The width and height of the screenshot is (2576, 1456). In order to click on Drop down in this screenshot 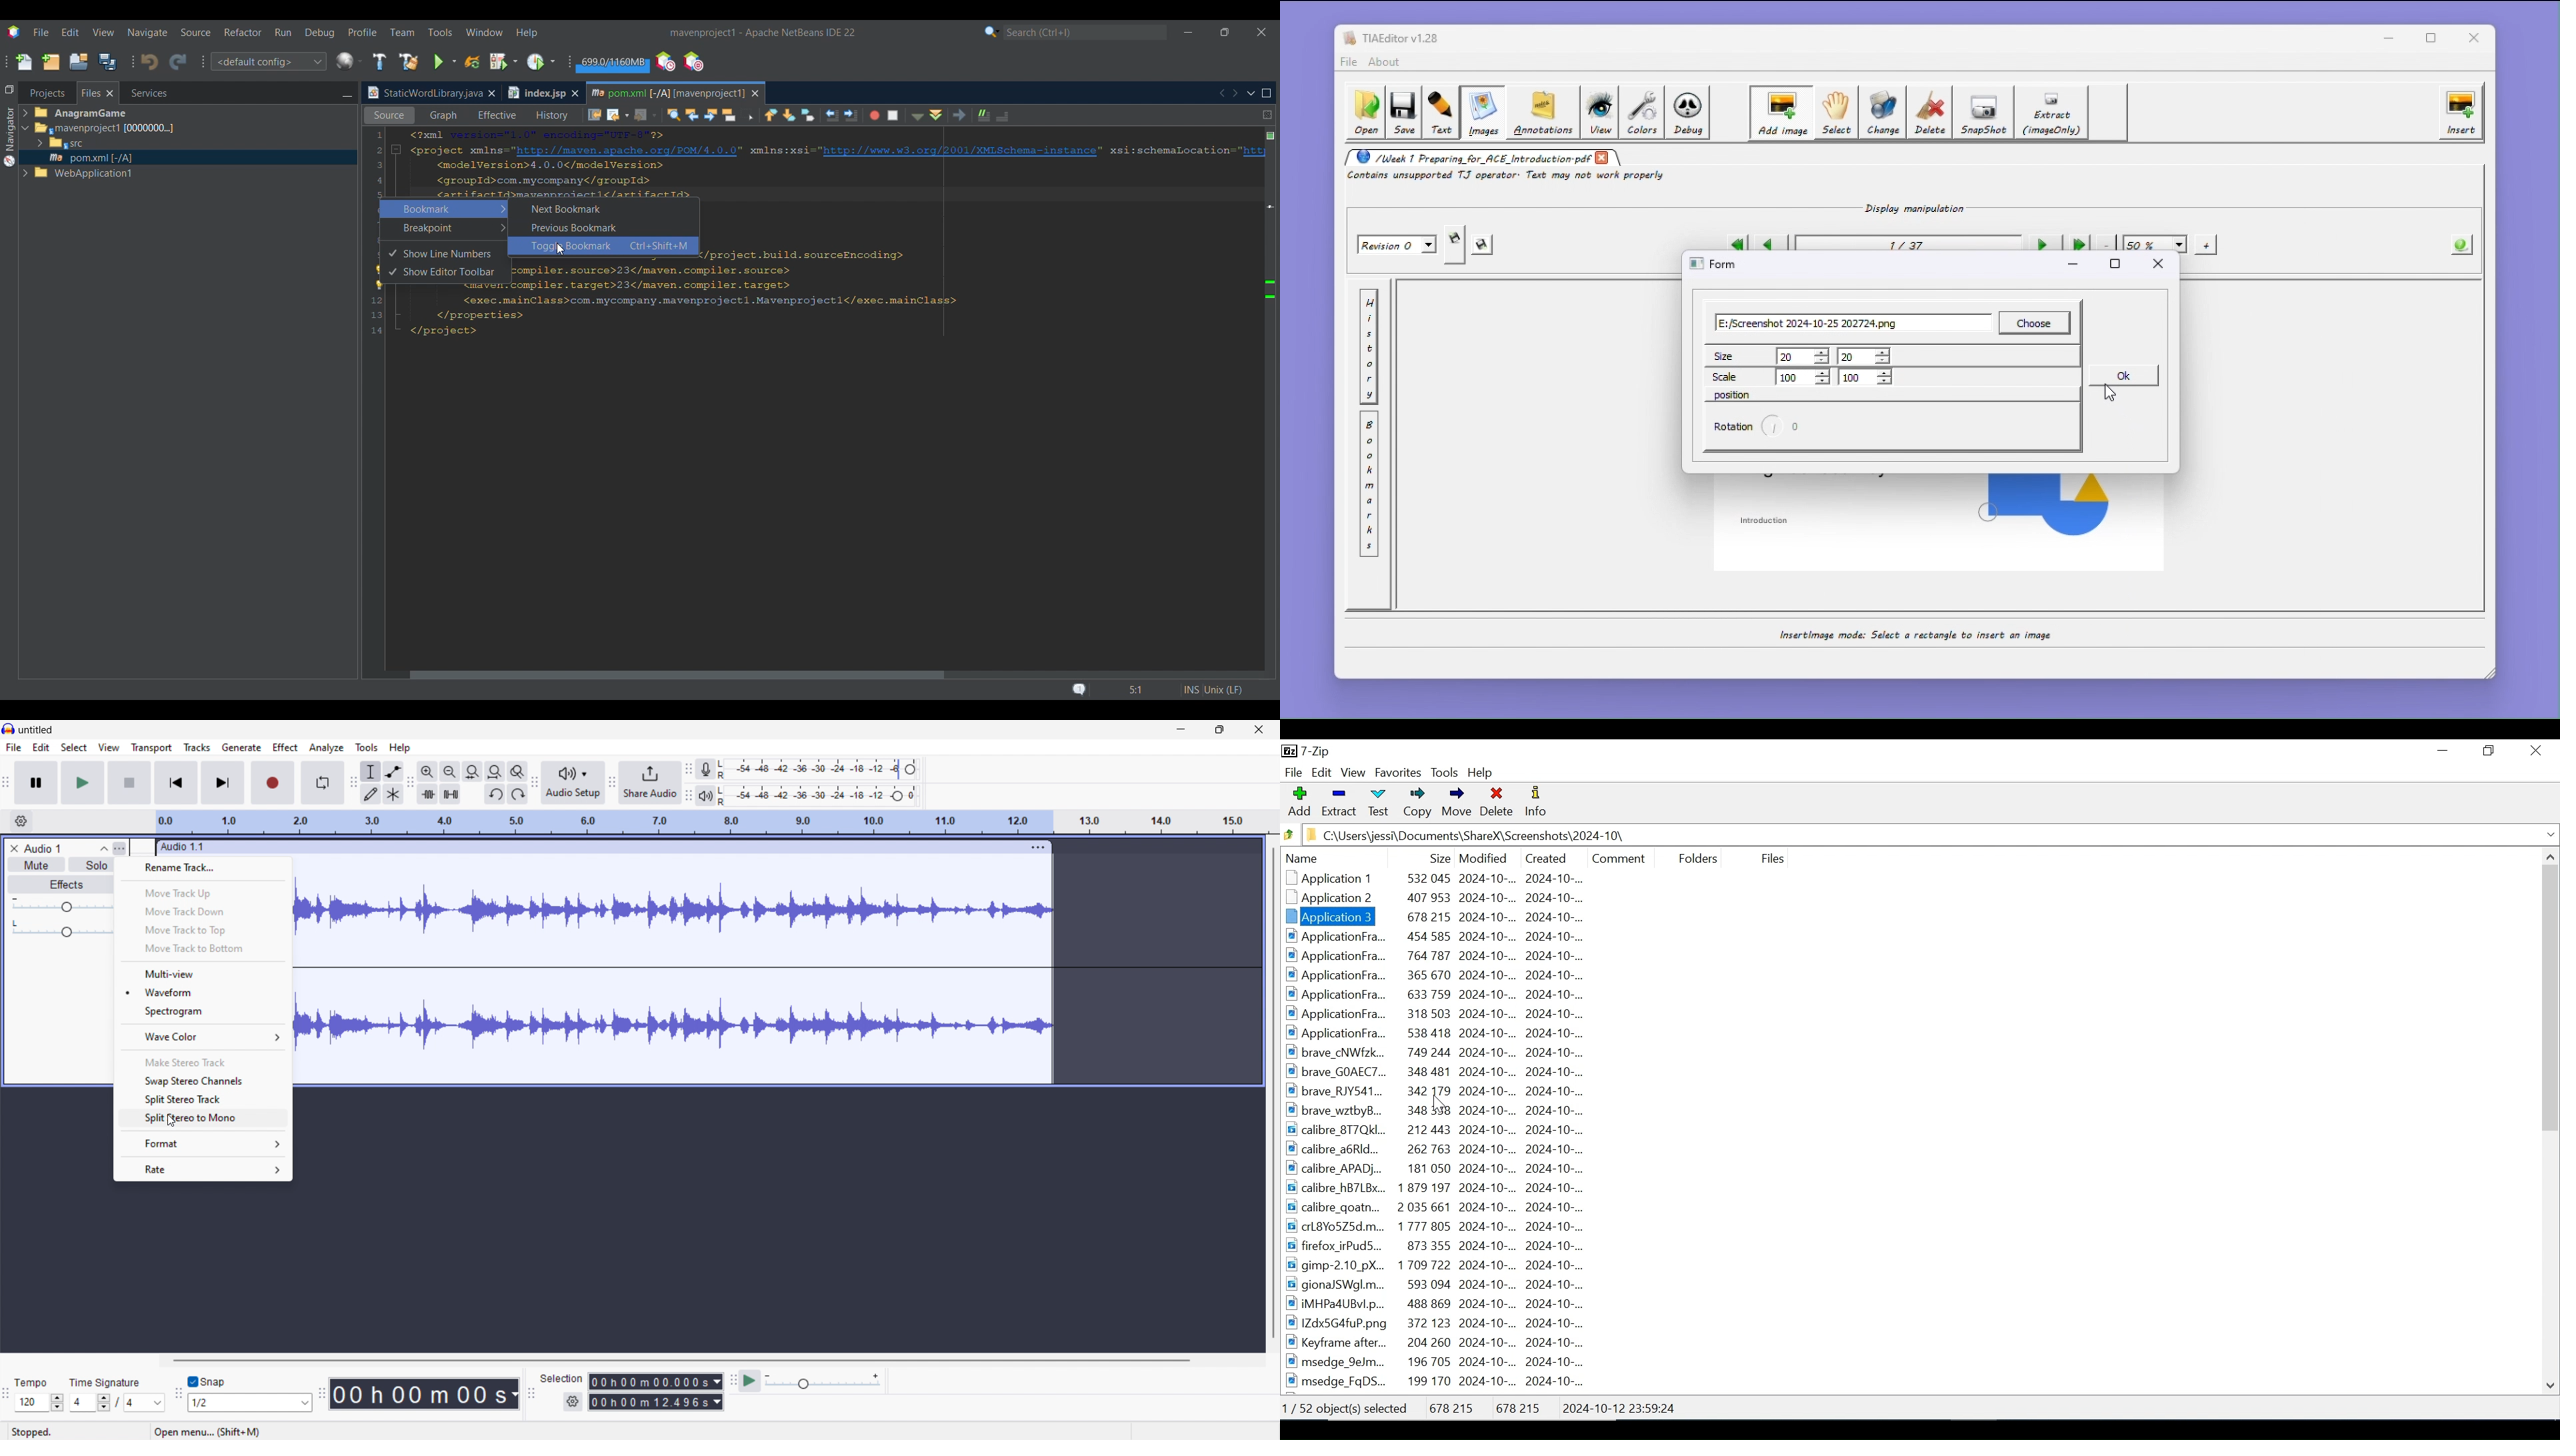, I will do `click(59, 1402)`.